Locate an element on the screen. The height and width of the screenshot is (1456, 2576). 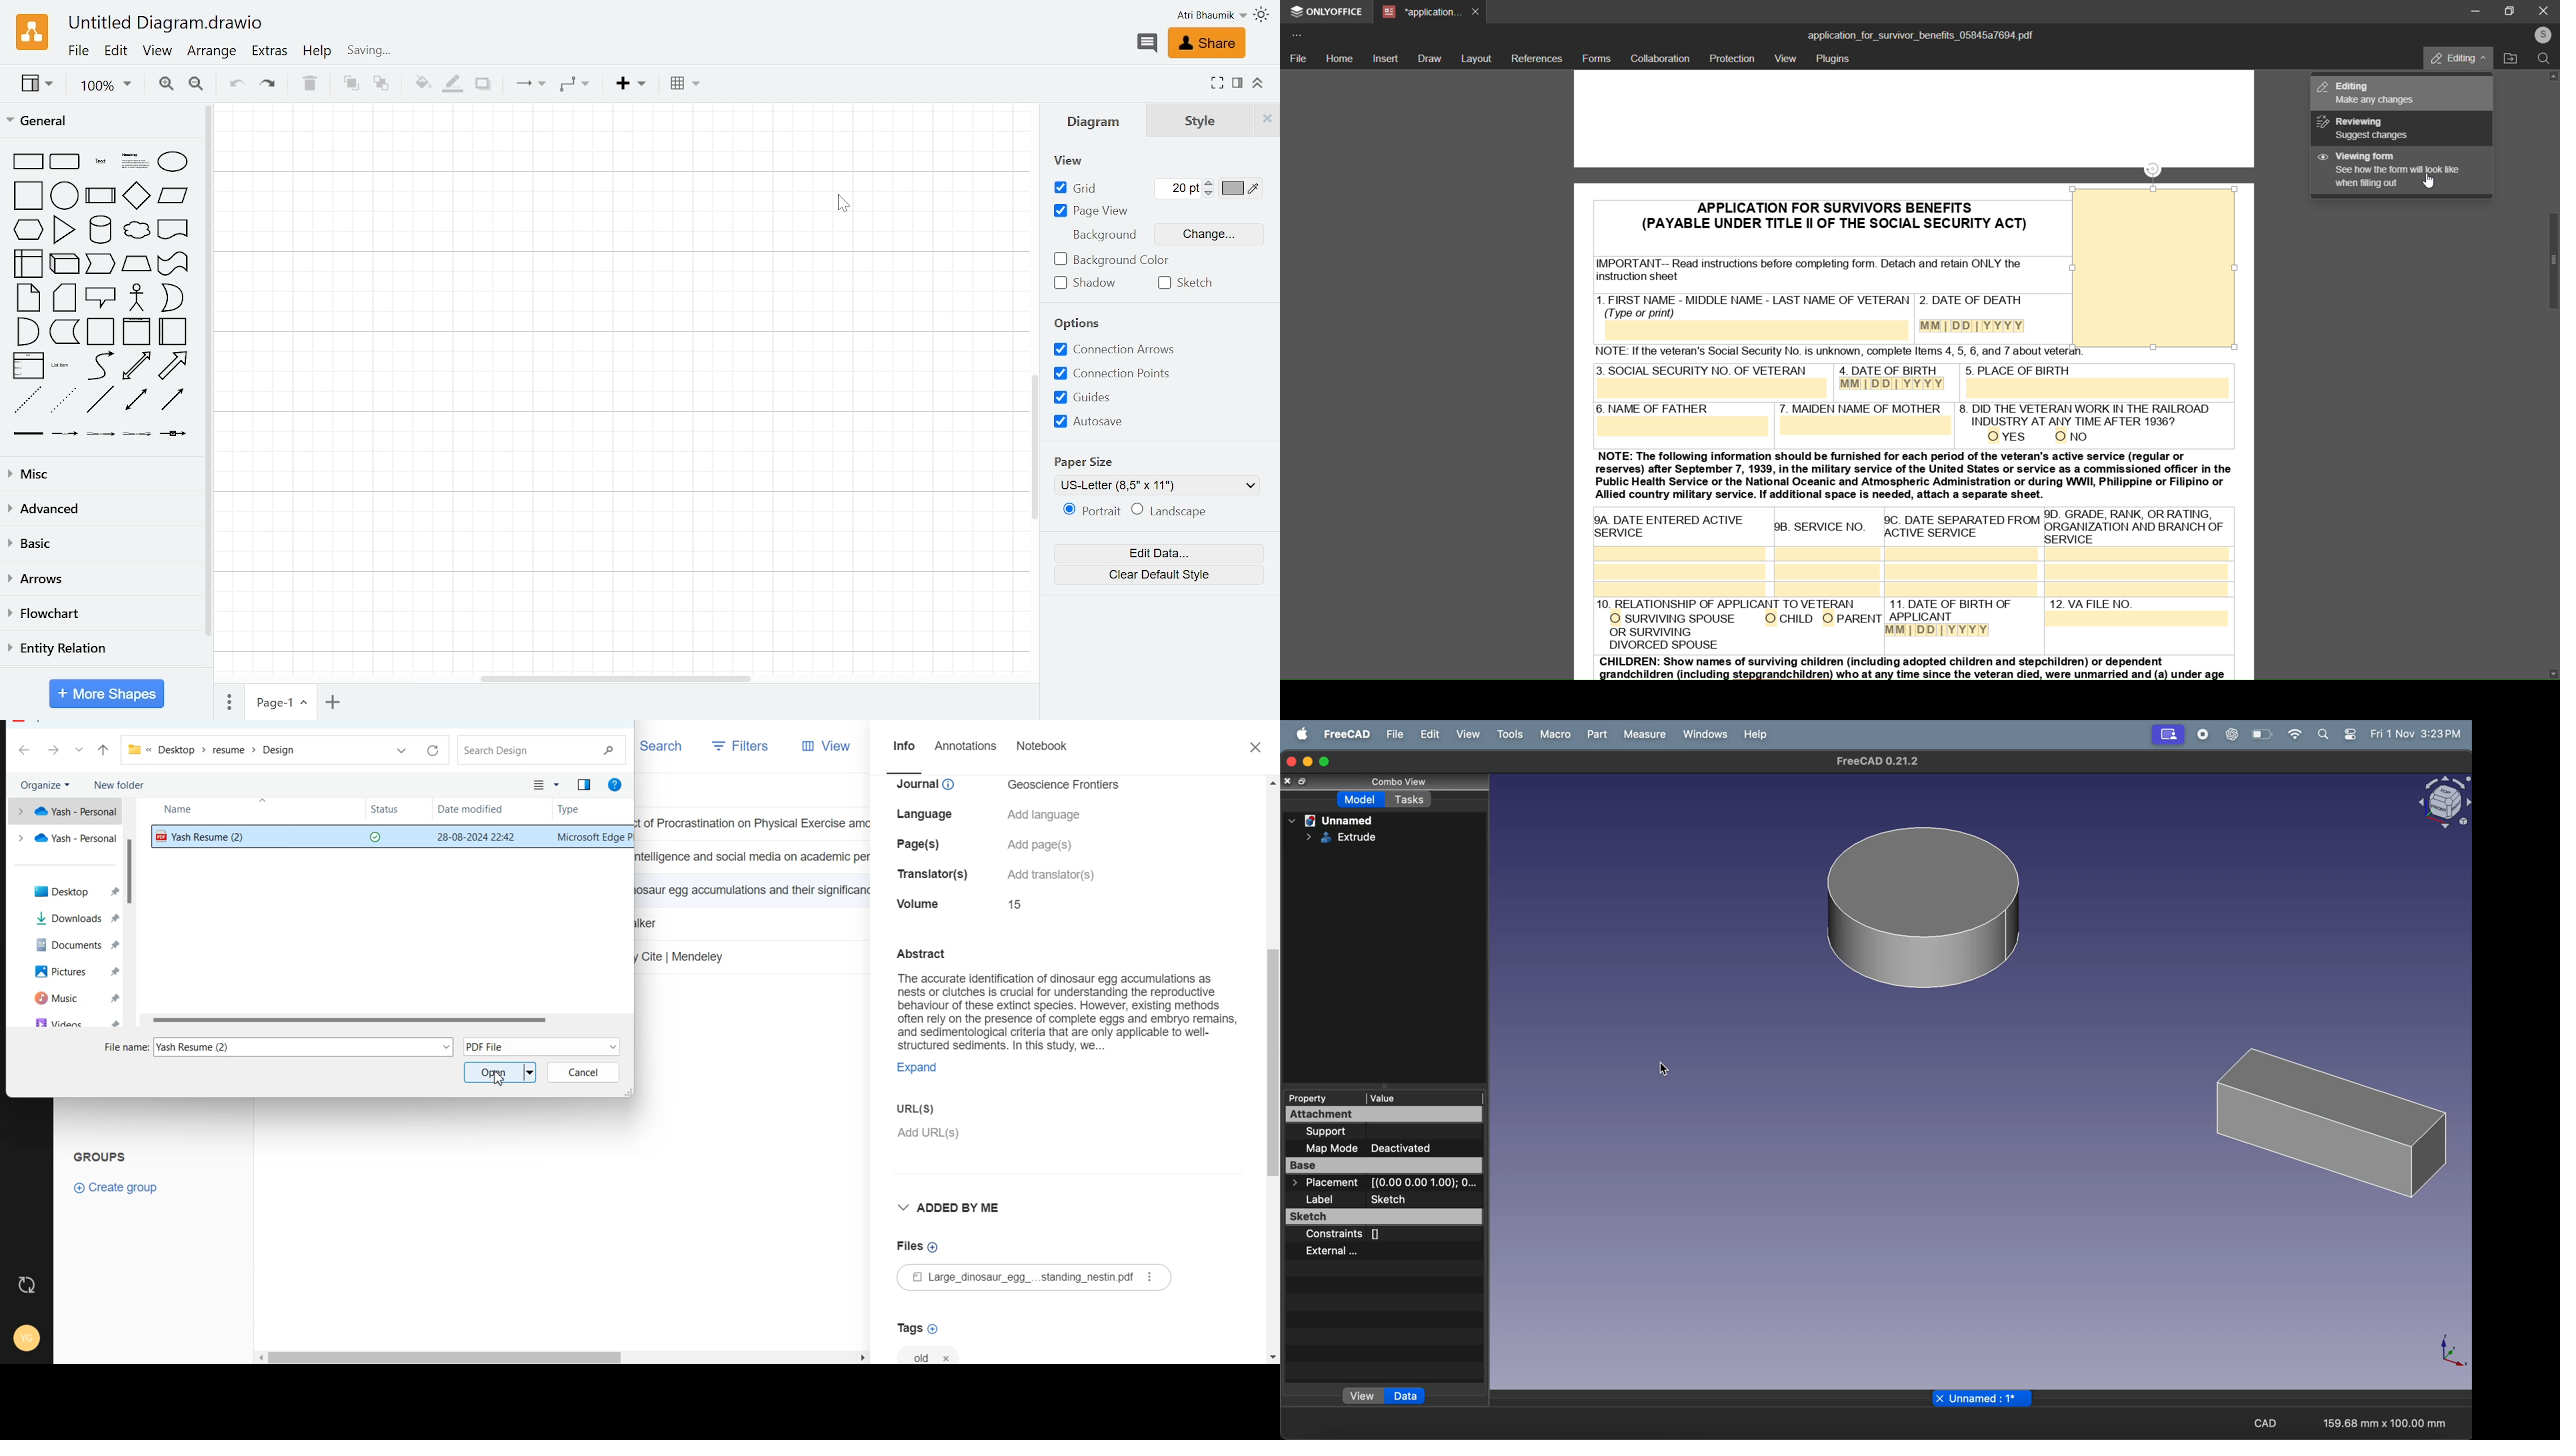
Undo is located at coordinates (237, 86).